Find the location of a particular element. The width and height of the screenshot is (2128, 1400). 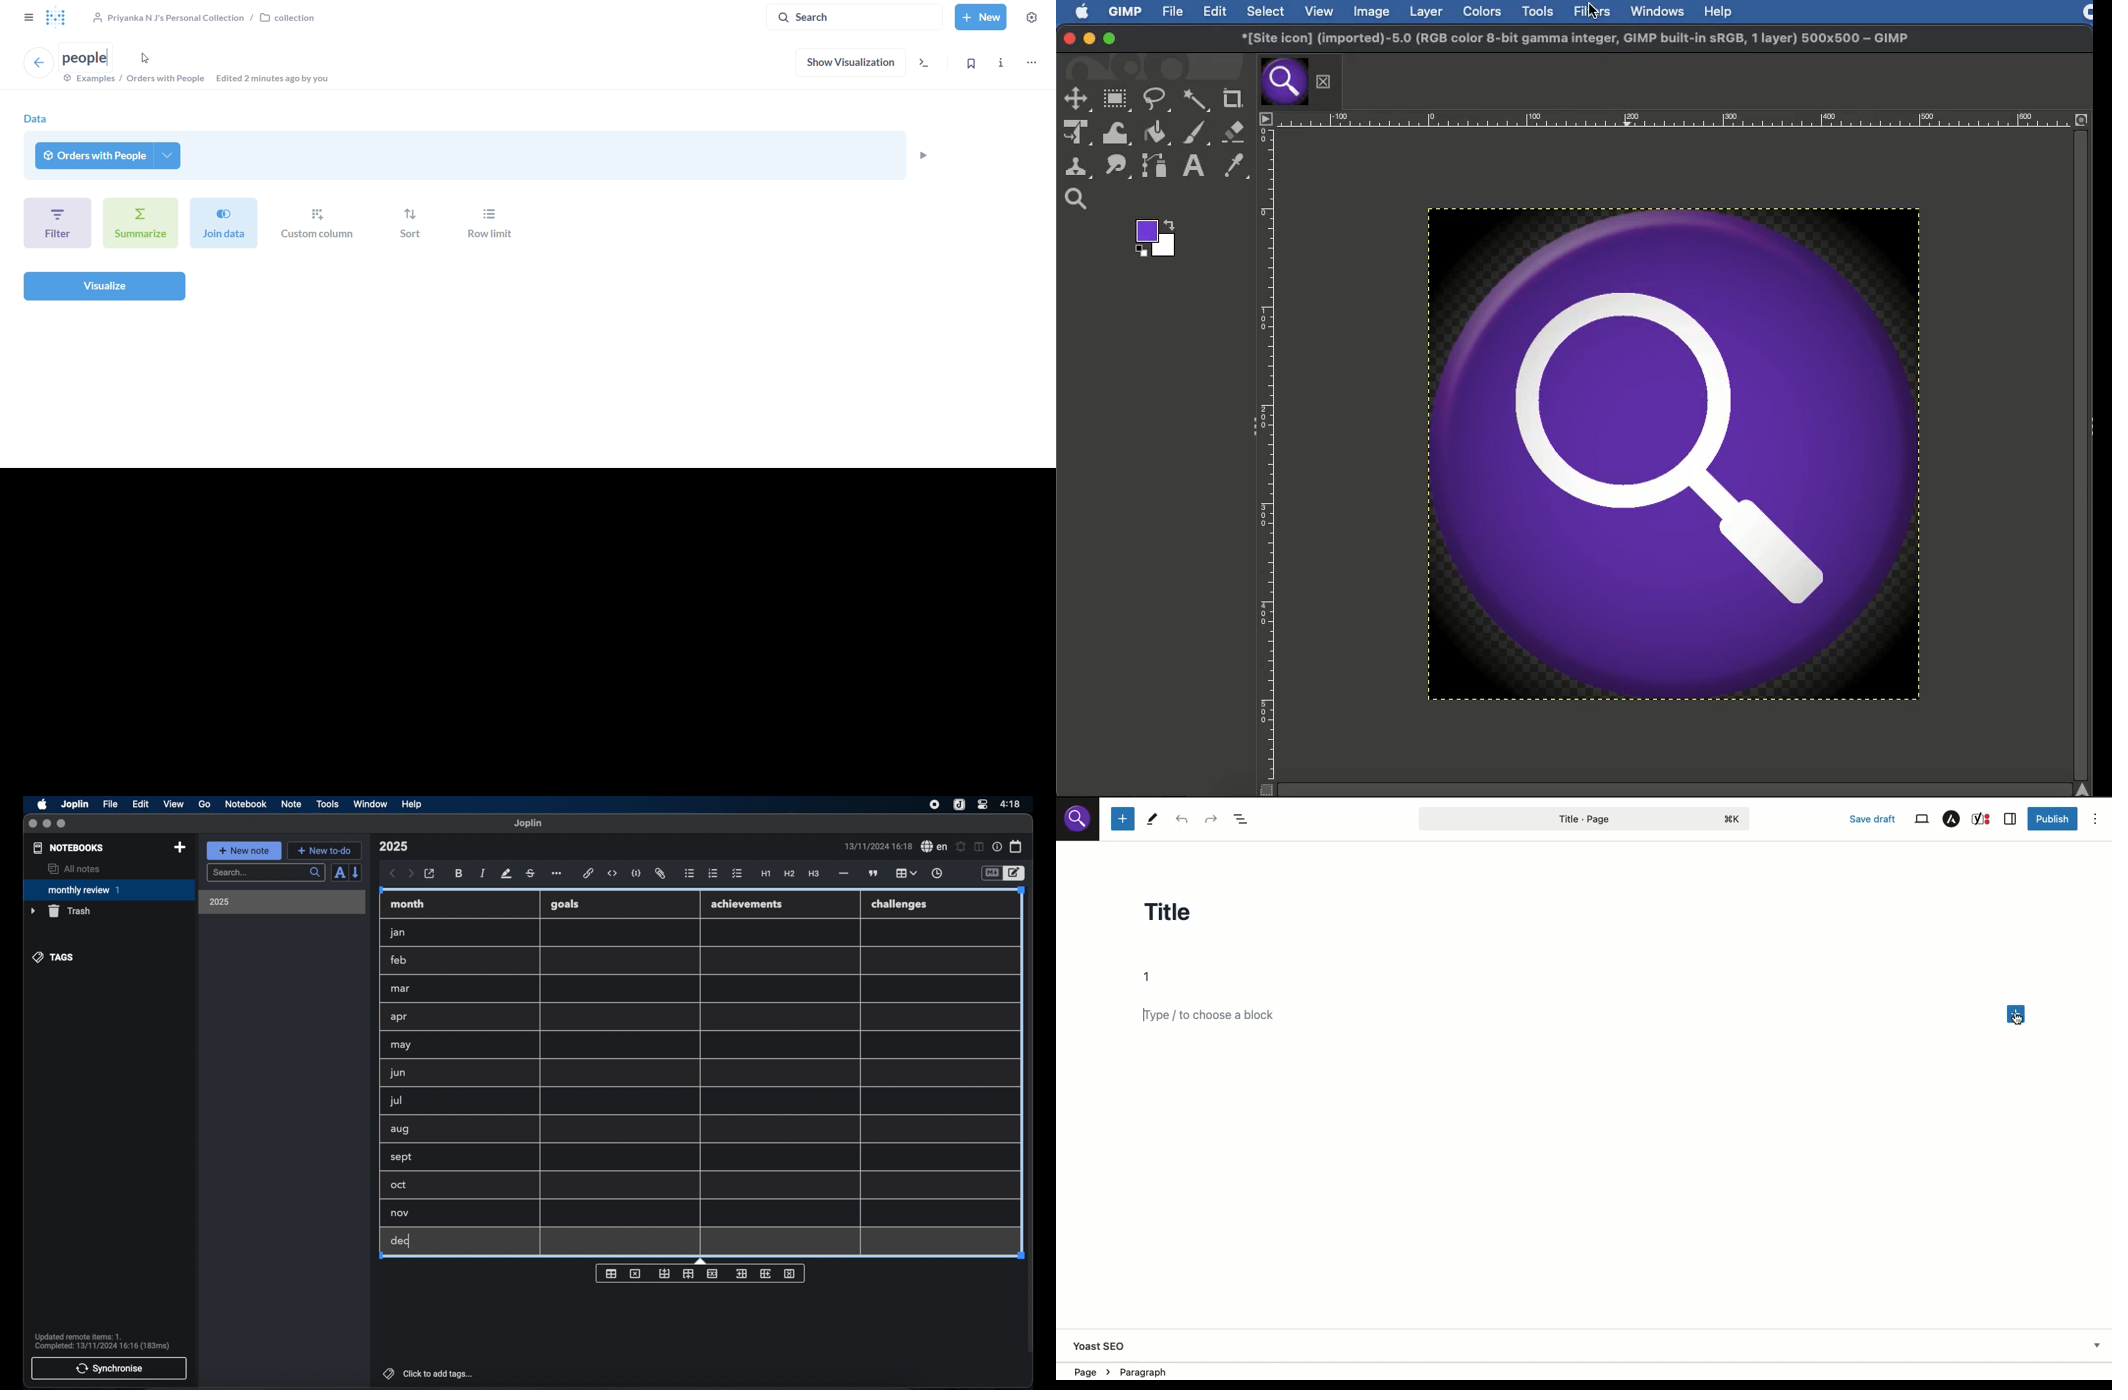

command+K is located at coordinates (1733, 819).